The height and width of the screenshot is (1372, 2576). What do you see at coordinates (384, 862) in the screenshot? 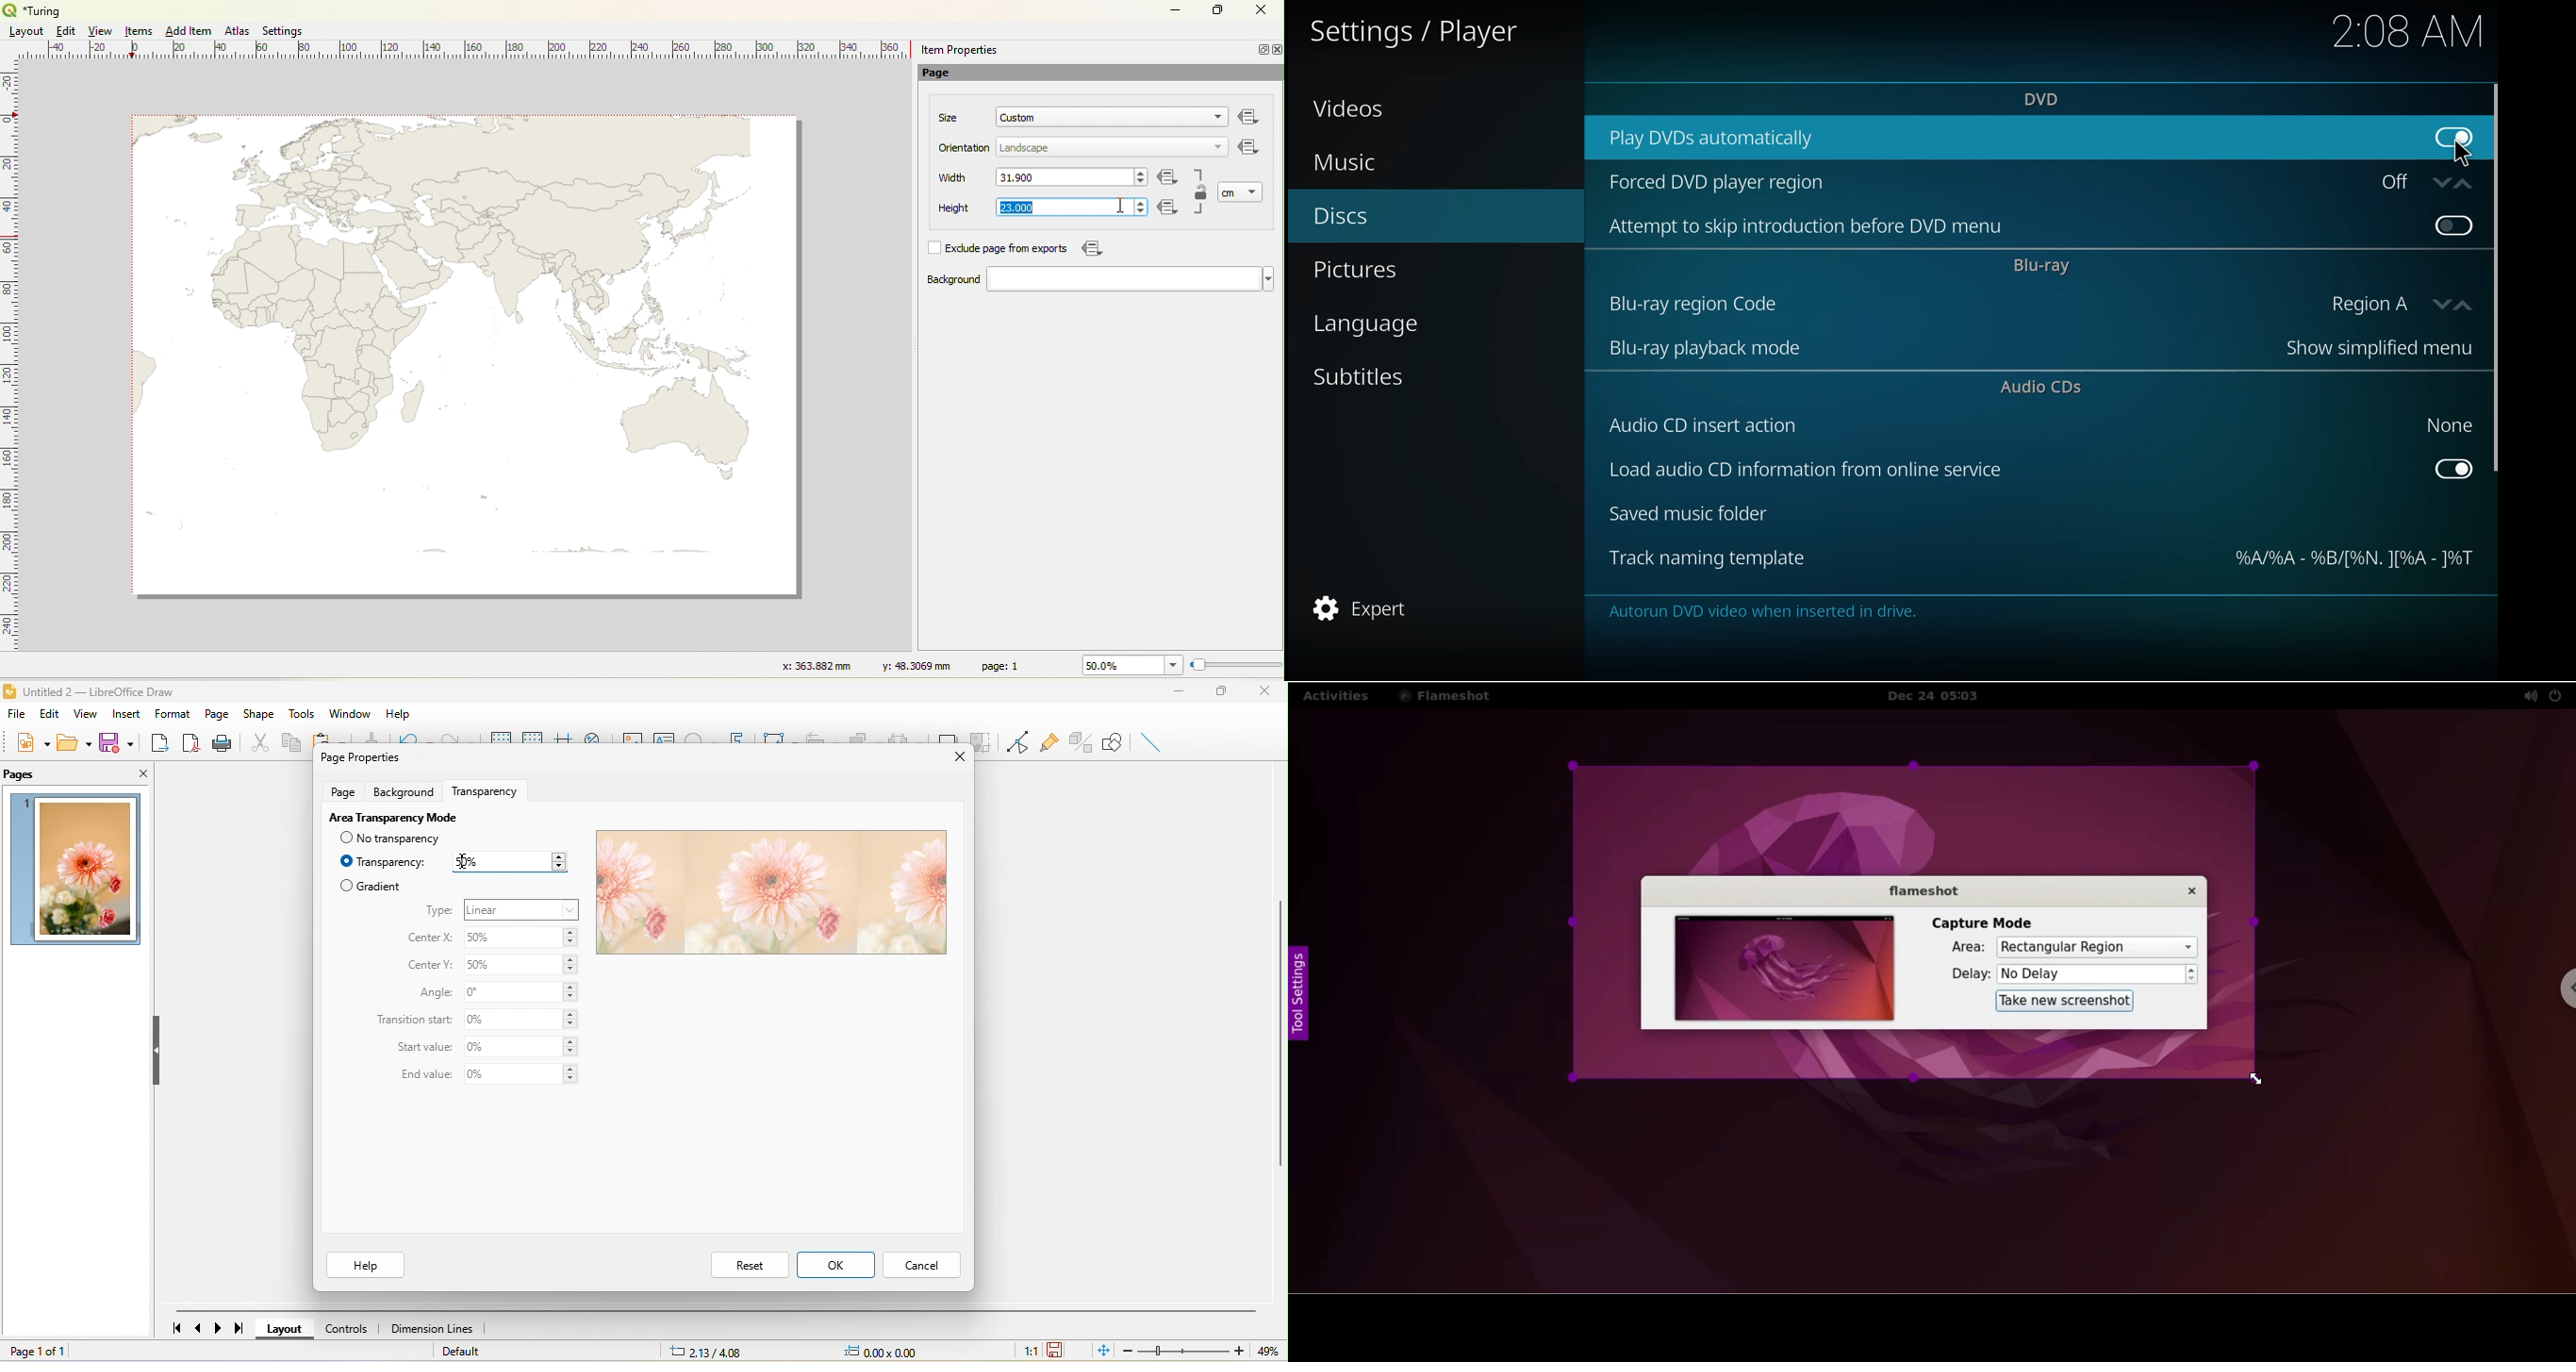
I see `transparency` at bounding box center [384, 862].